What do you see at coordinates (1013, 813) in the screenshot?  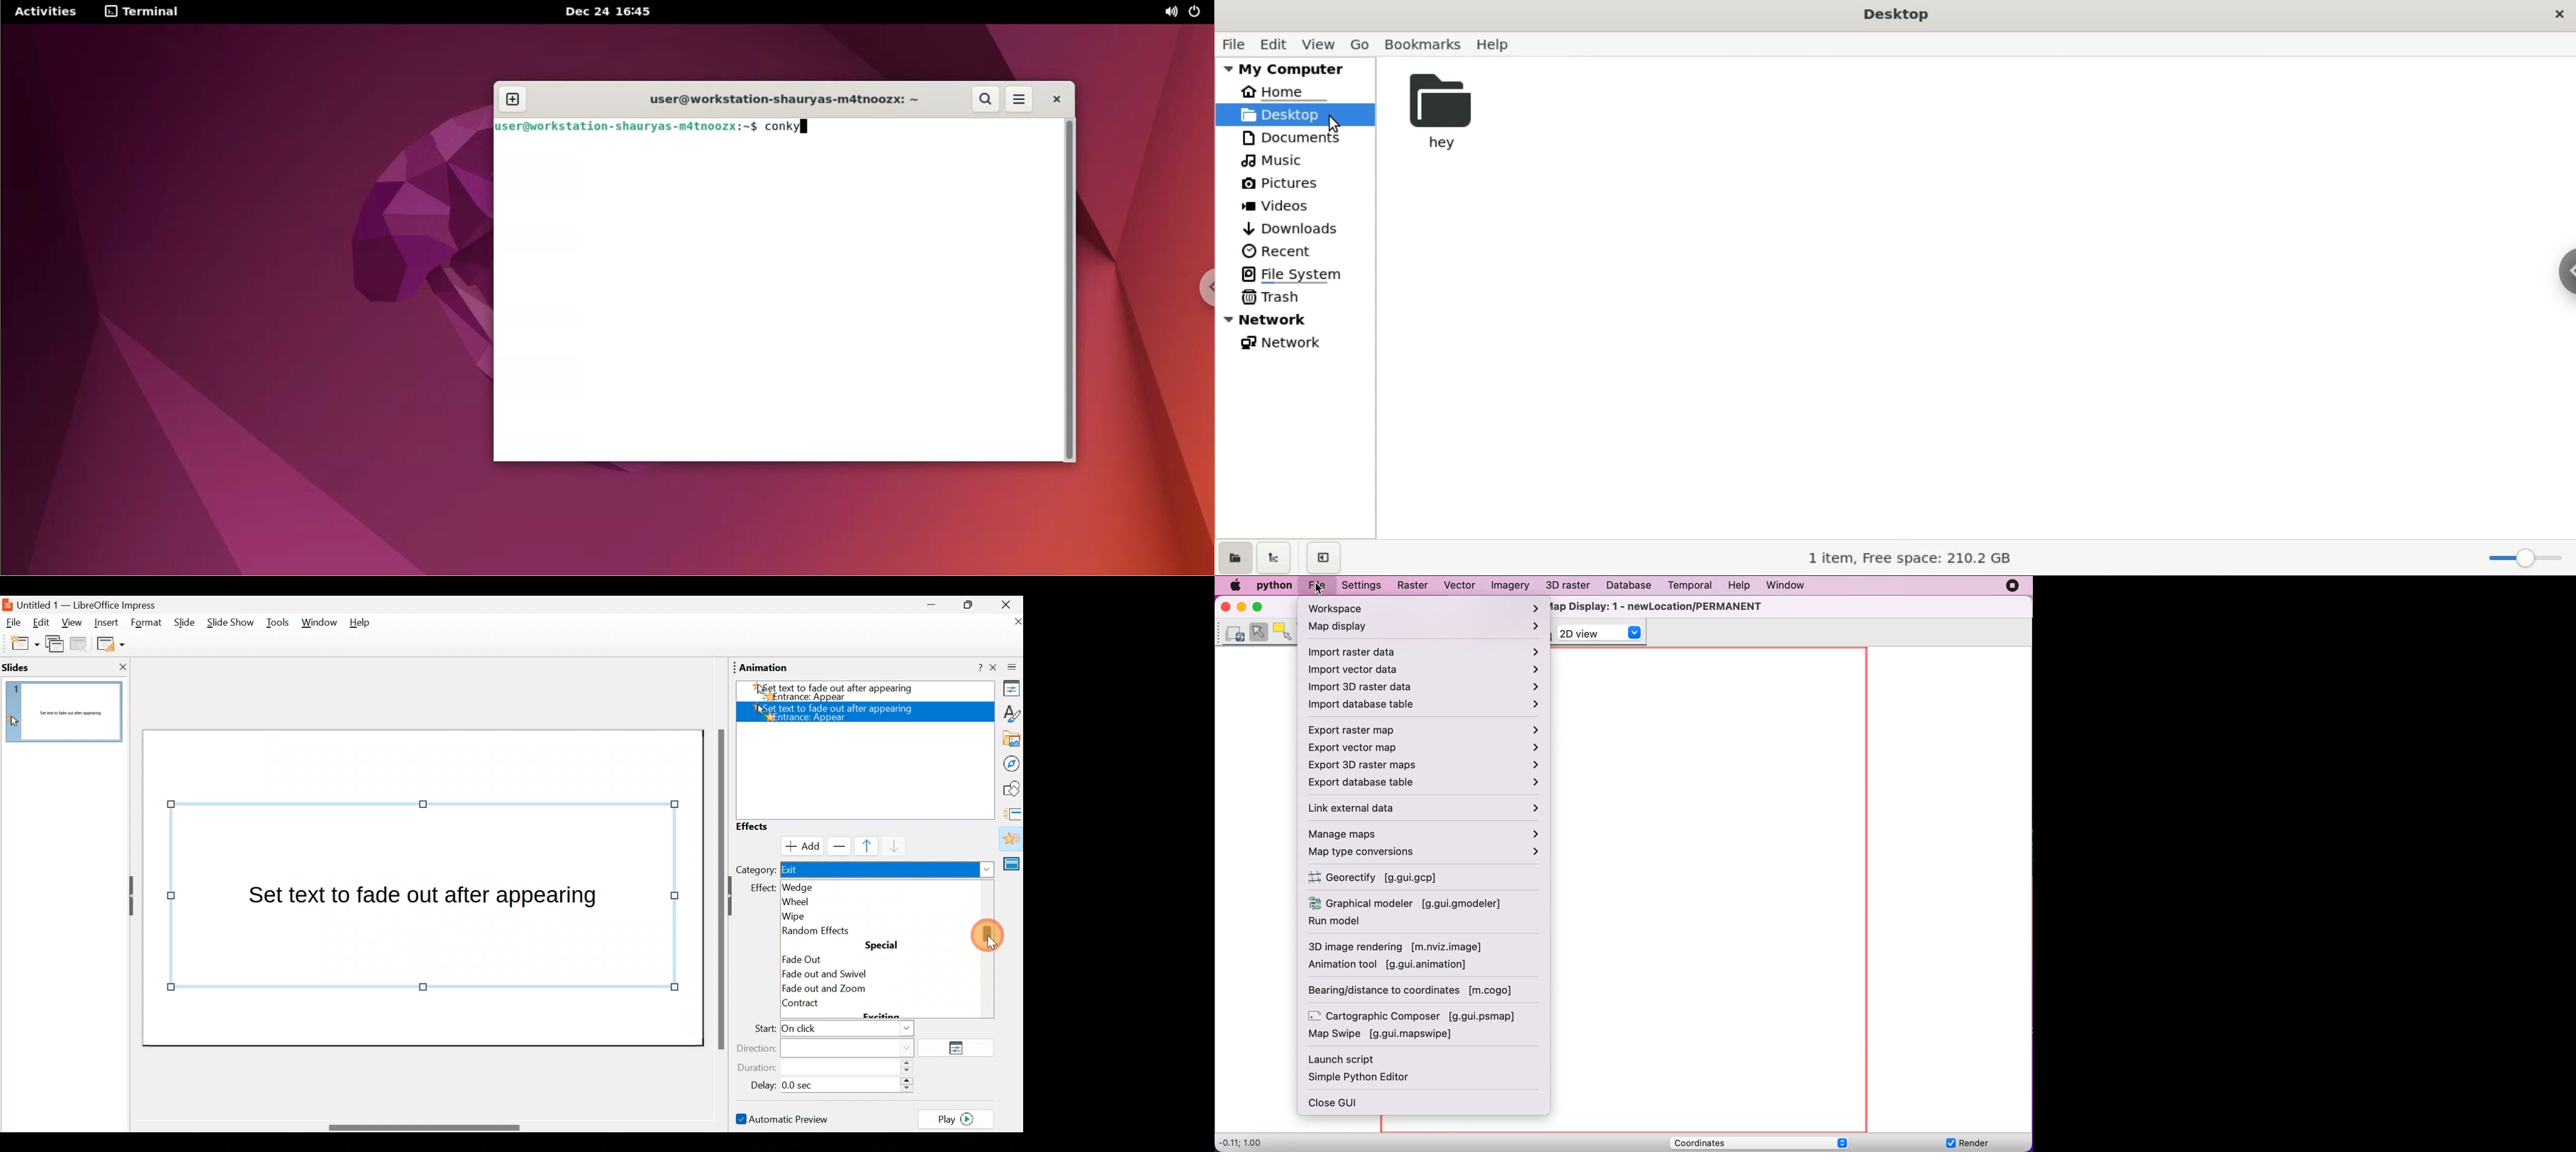 I see `Slides transition` at bounding box center [1013, 813].